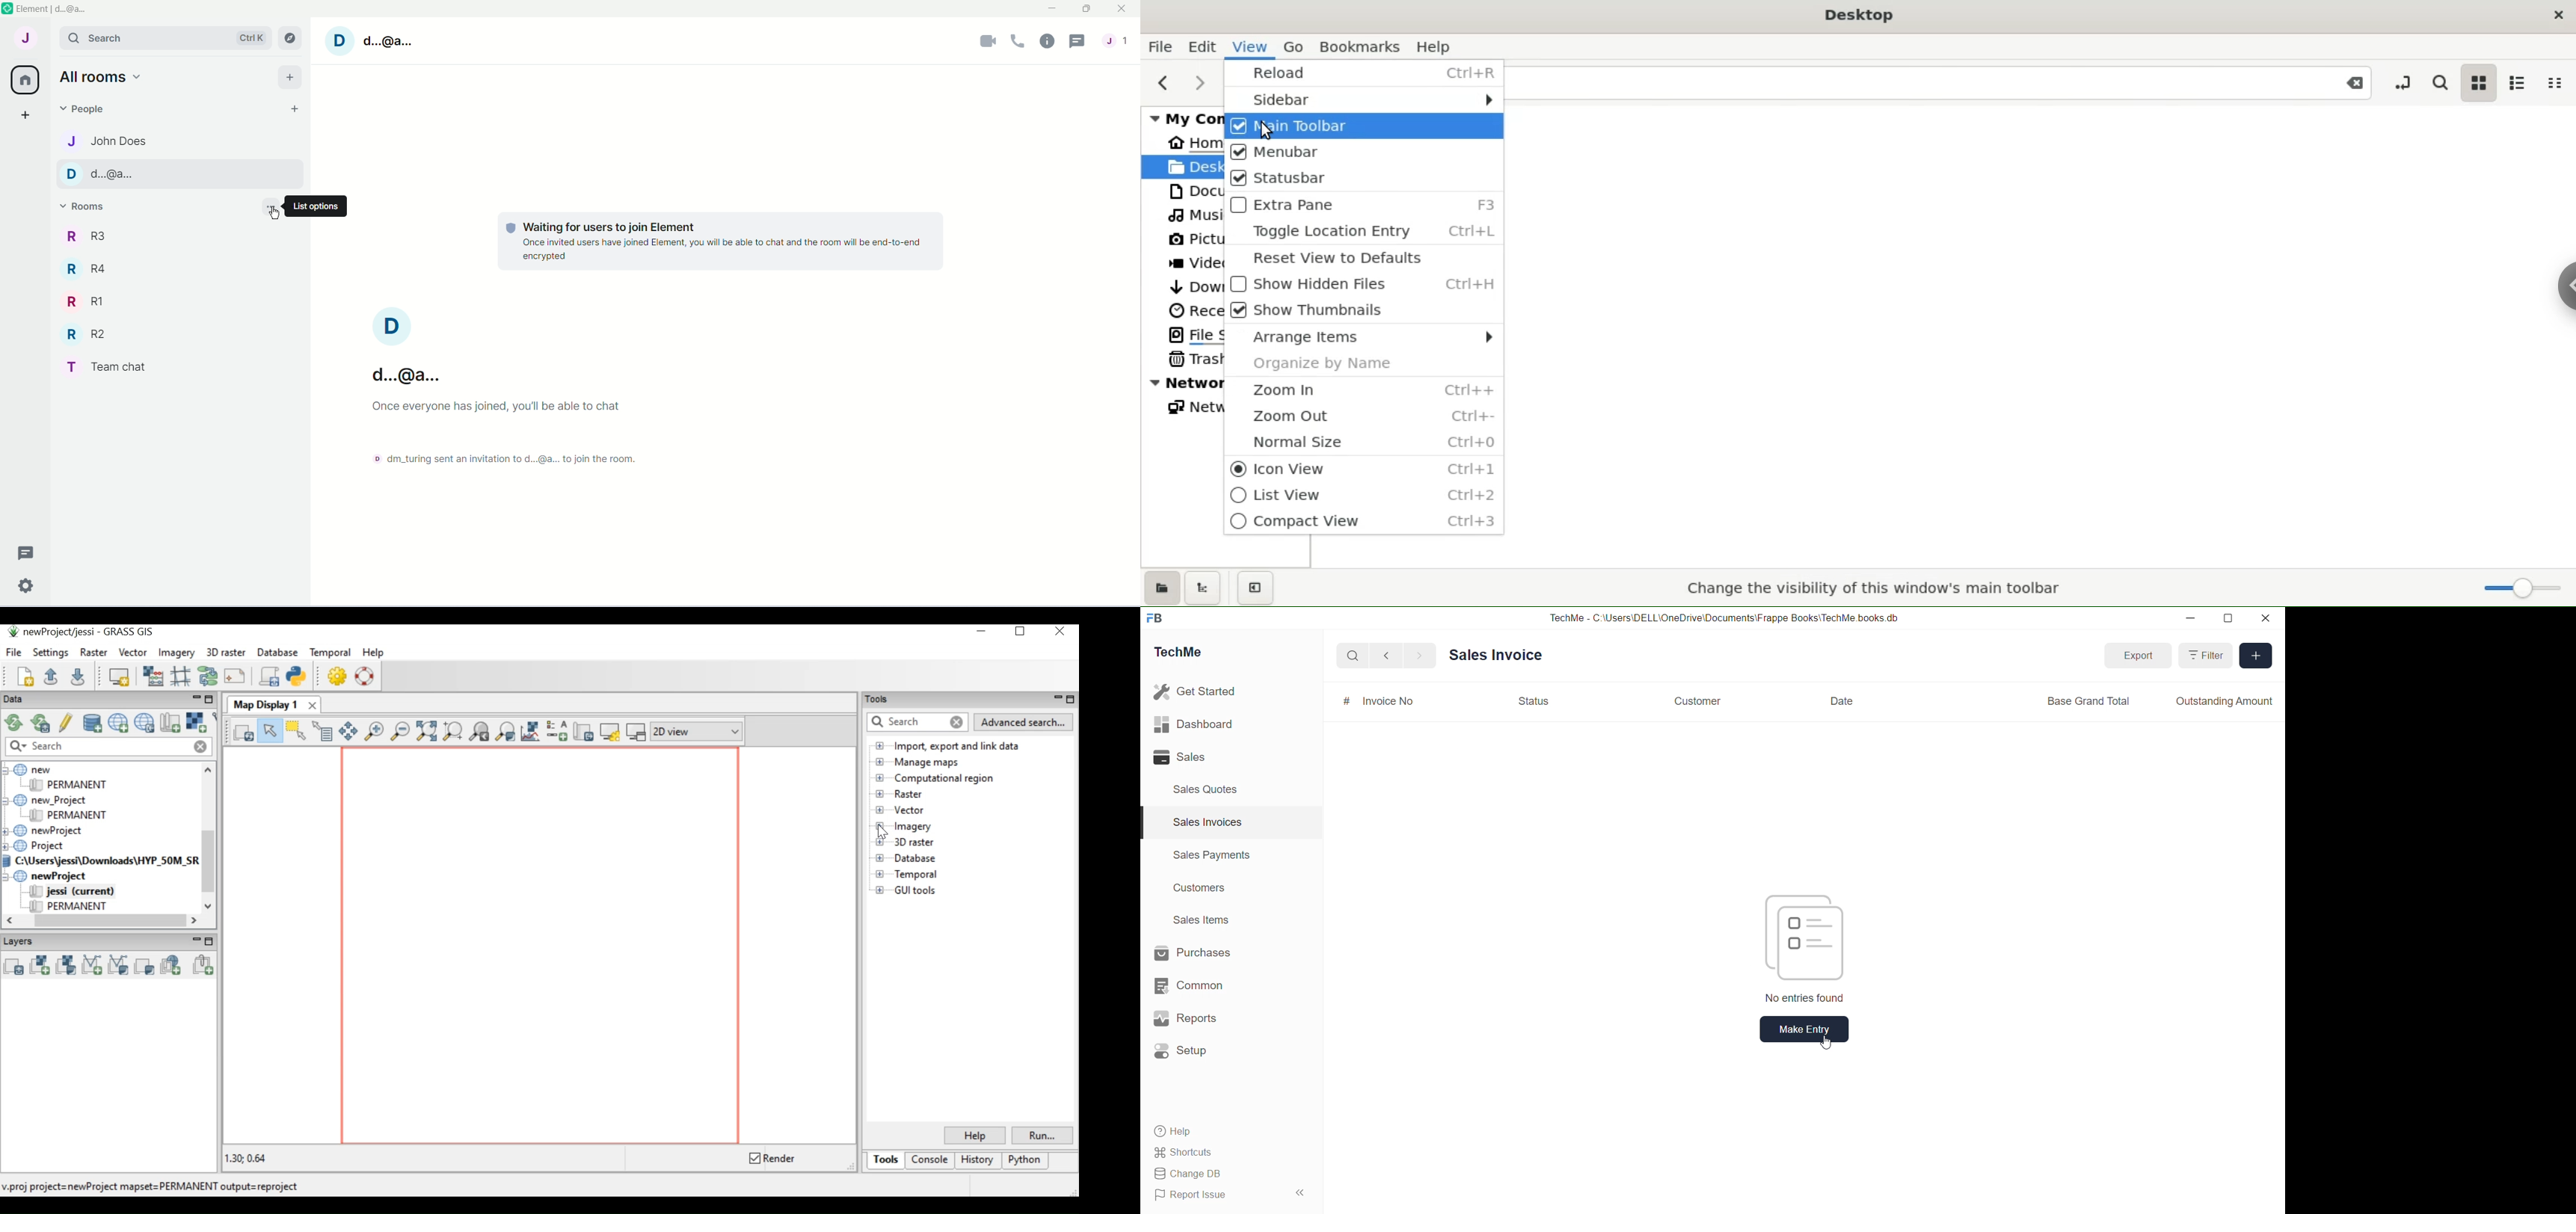 The image size is (2576, 1232). I want to click on minimize, so click(2190, 618).